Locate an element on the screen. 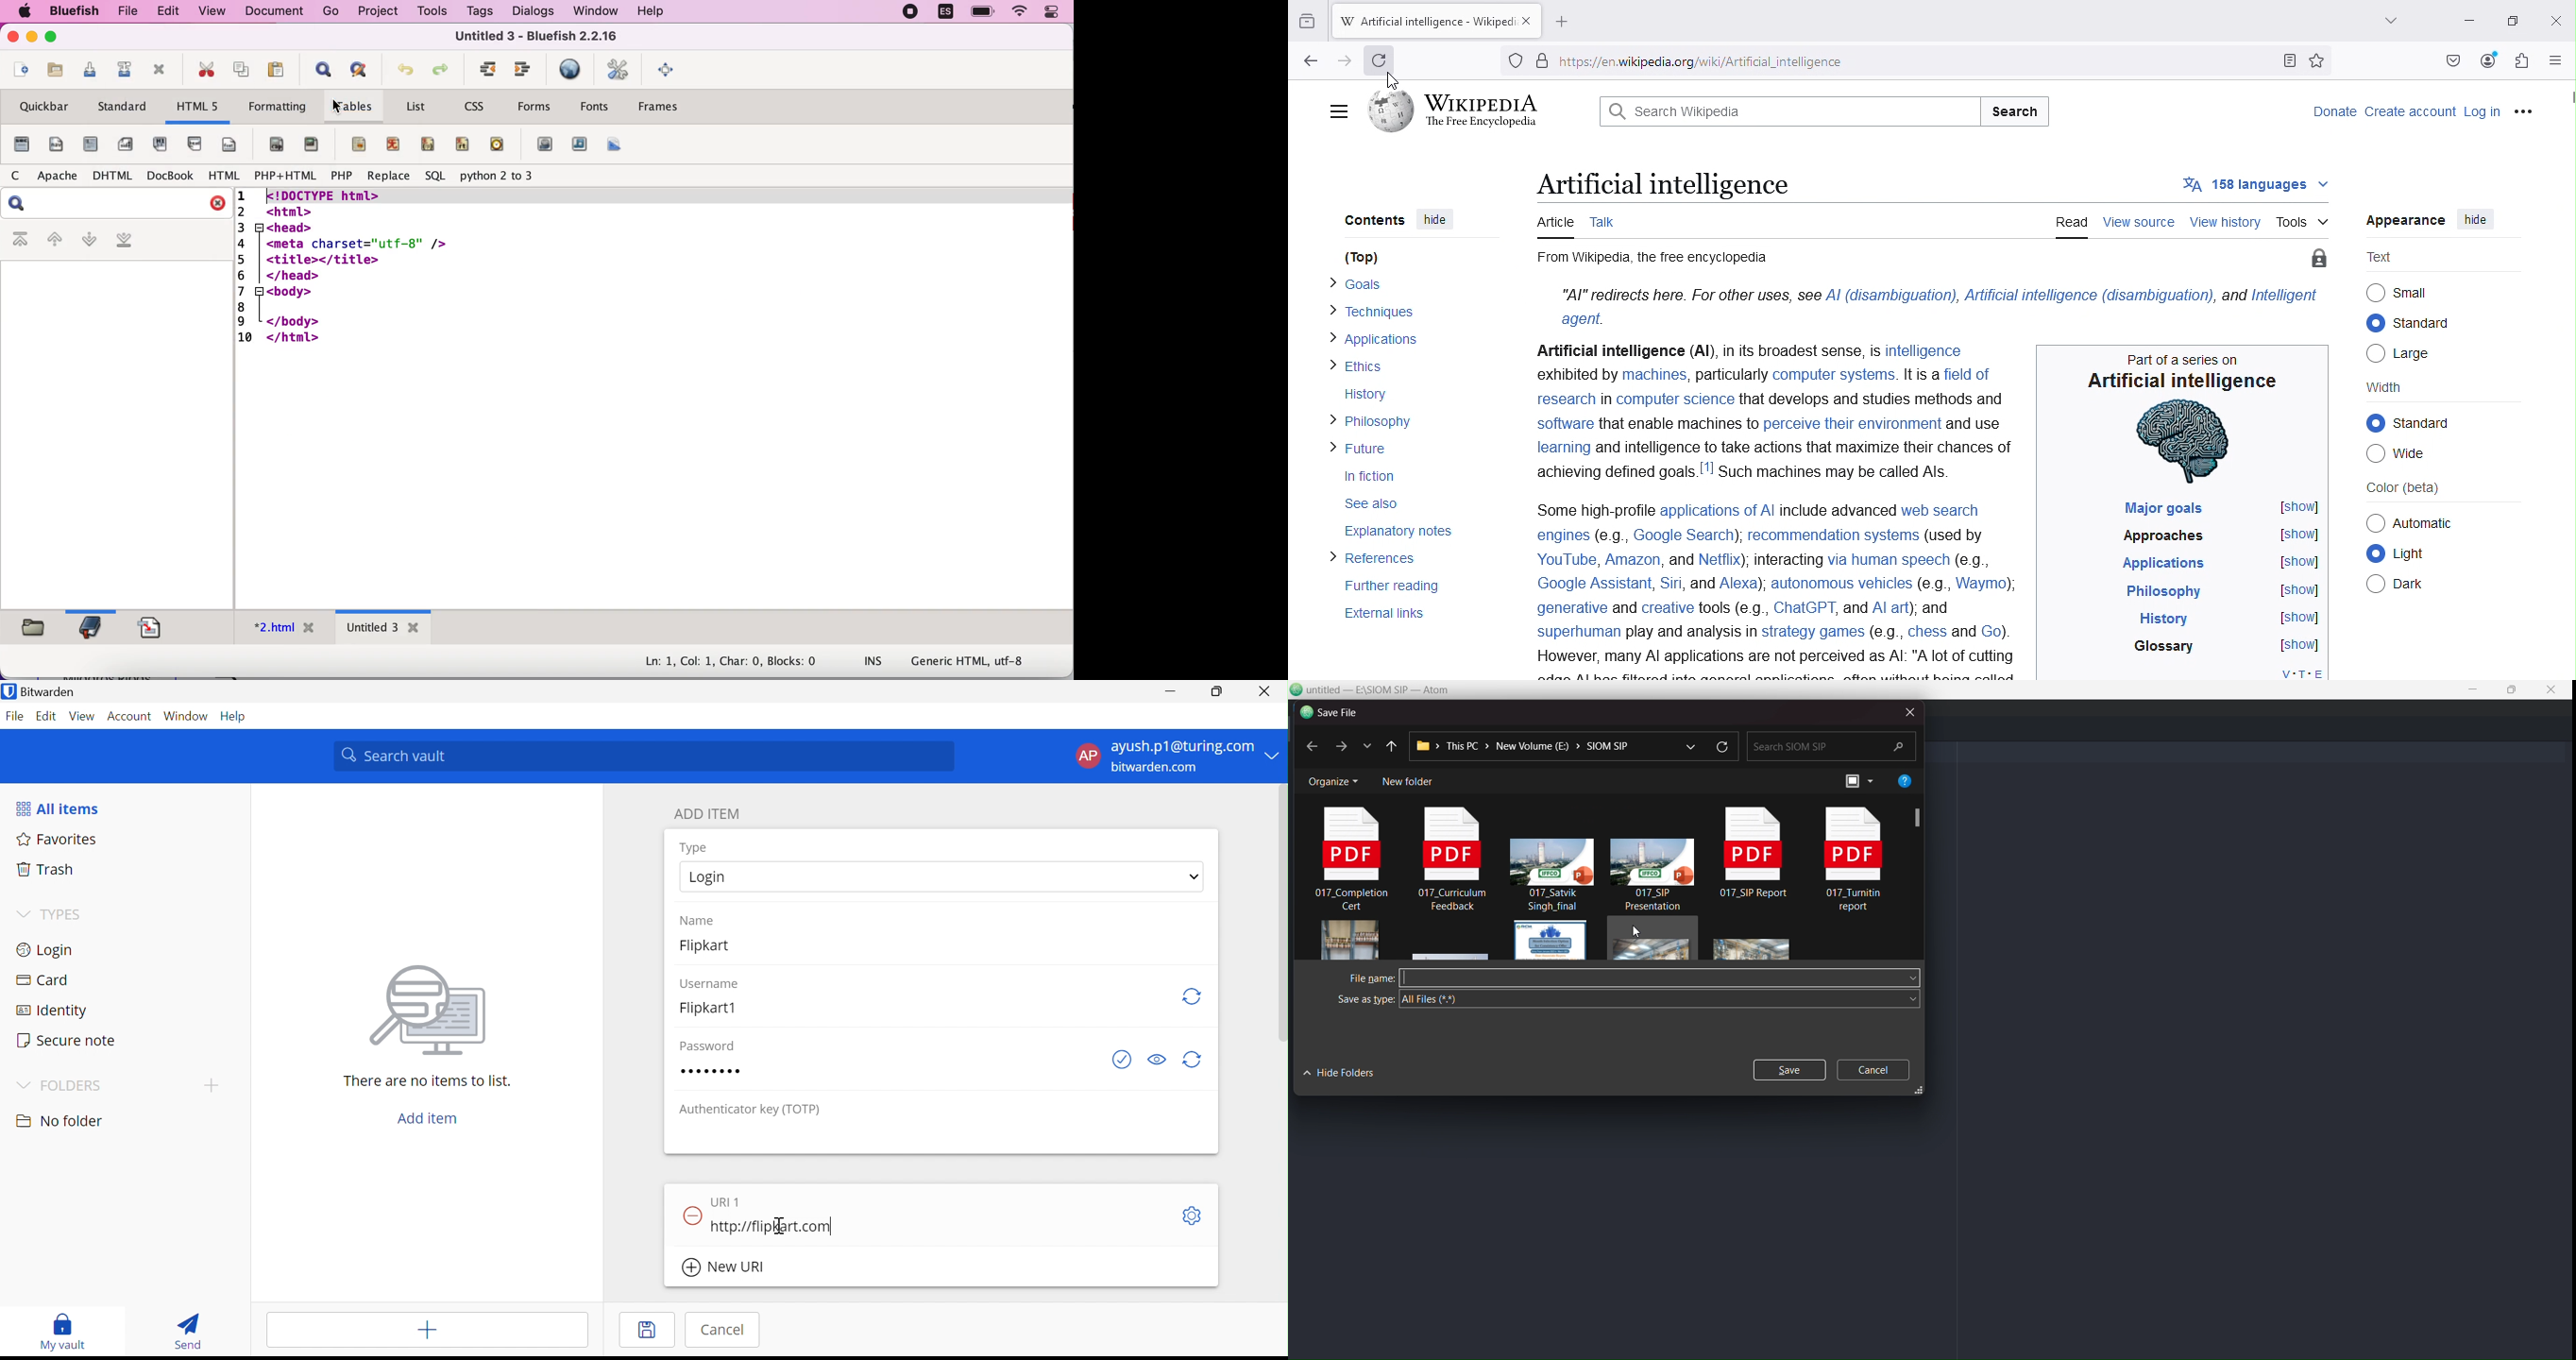 The image size is (2576, 1372). View source is located at coordinates (2138, 224).